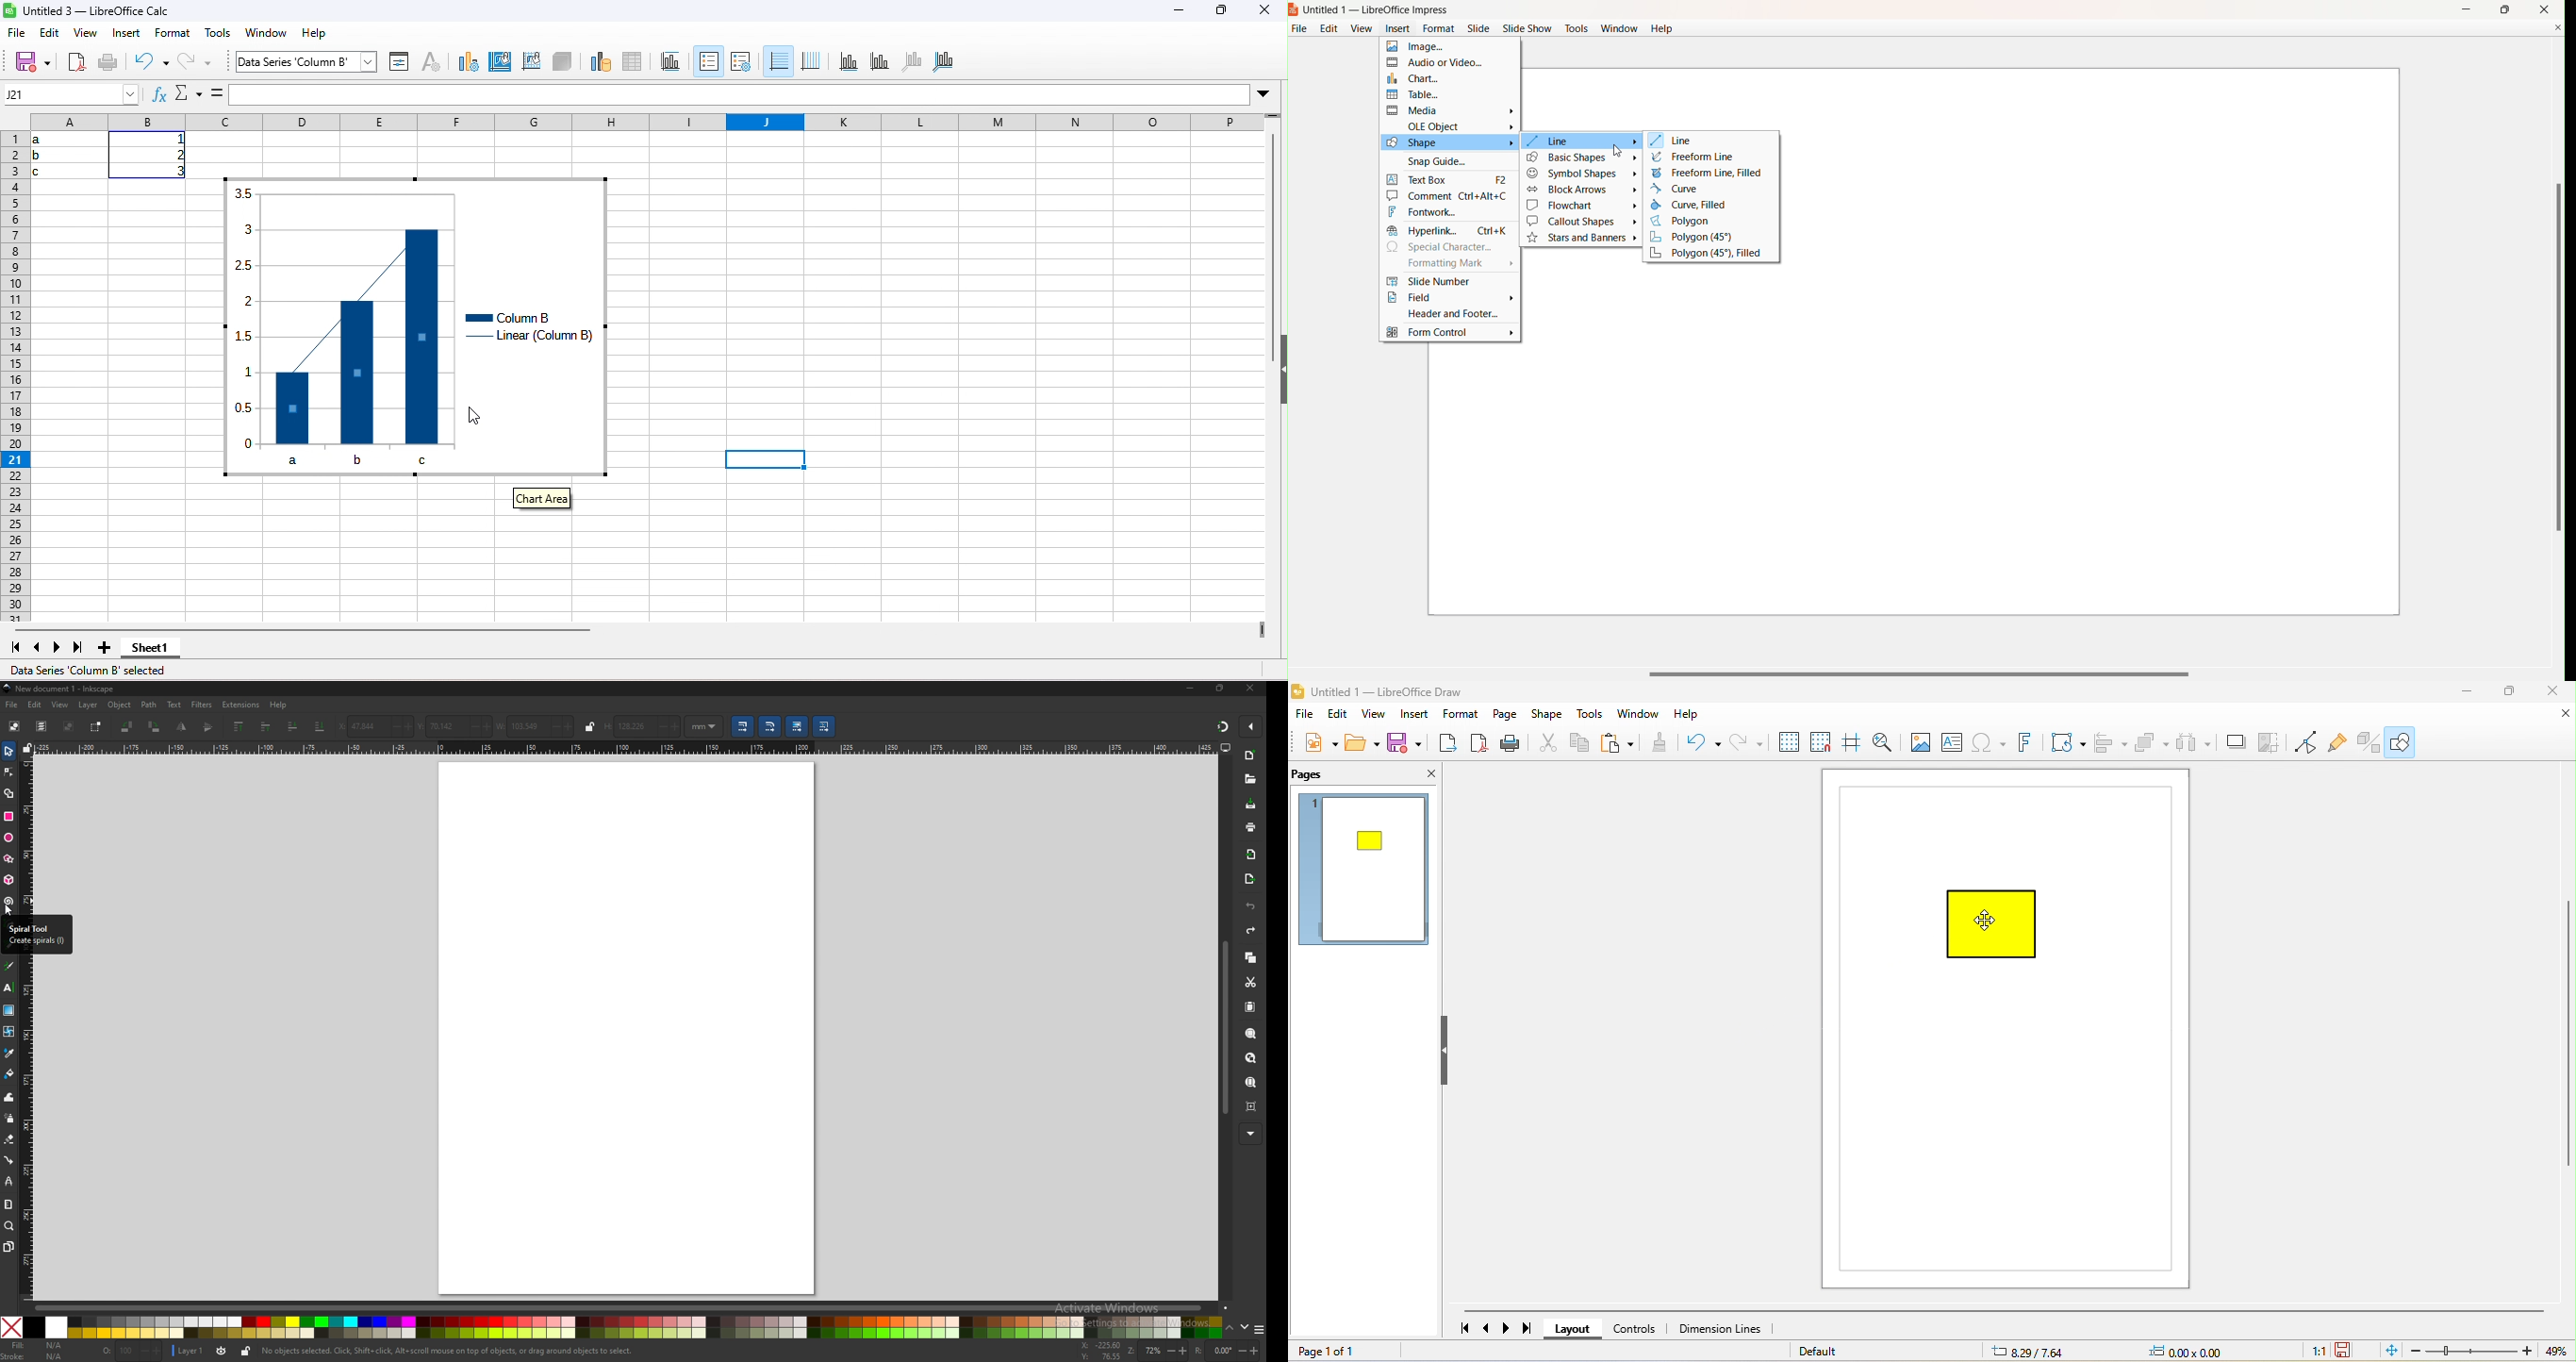  I want to click on transformation, so click(2065, 741).